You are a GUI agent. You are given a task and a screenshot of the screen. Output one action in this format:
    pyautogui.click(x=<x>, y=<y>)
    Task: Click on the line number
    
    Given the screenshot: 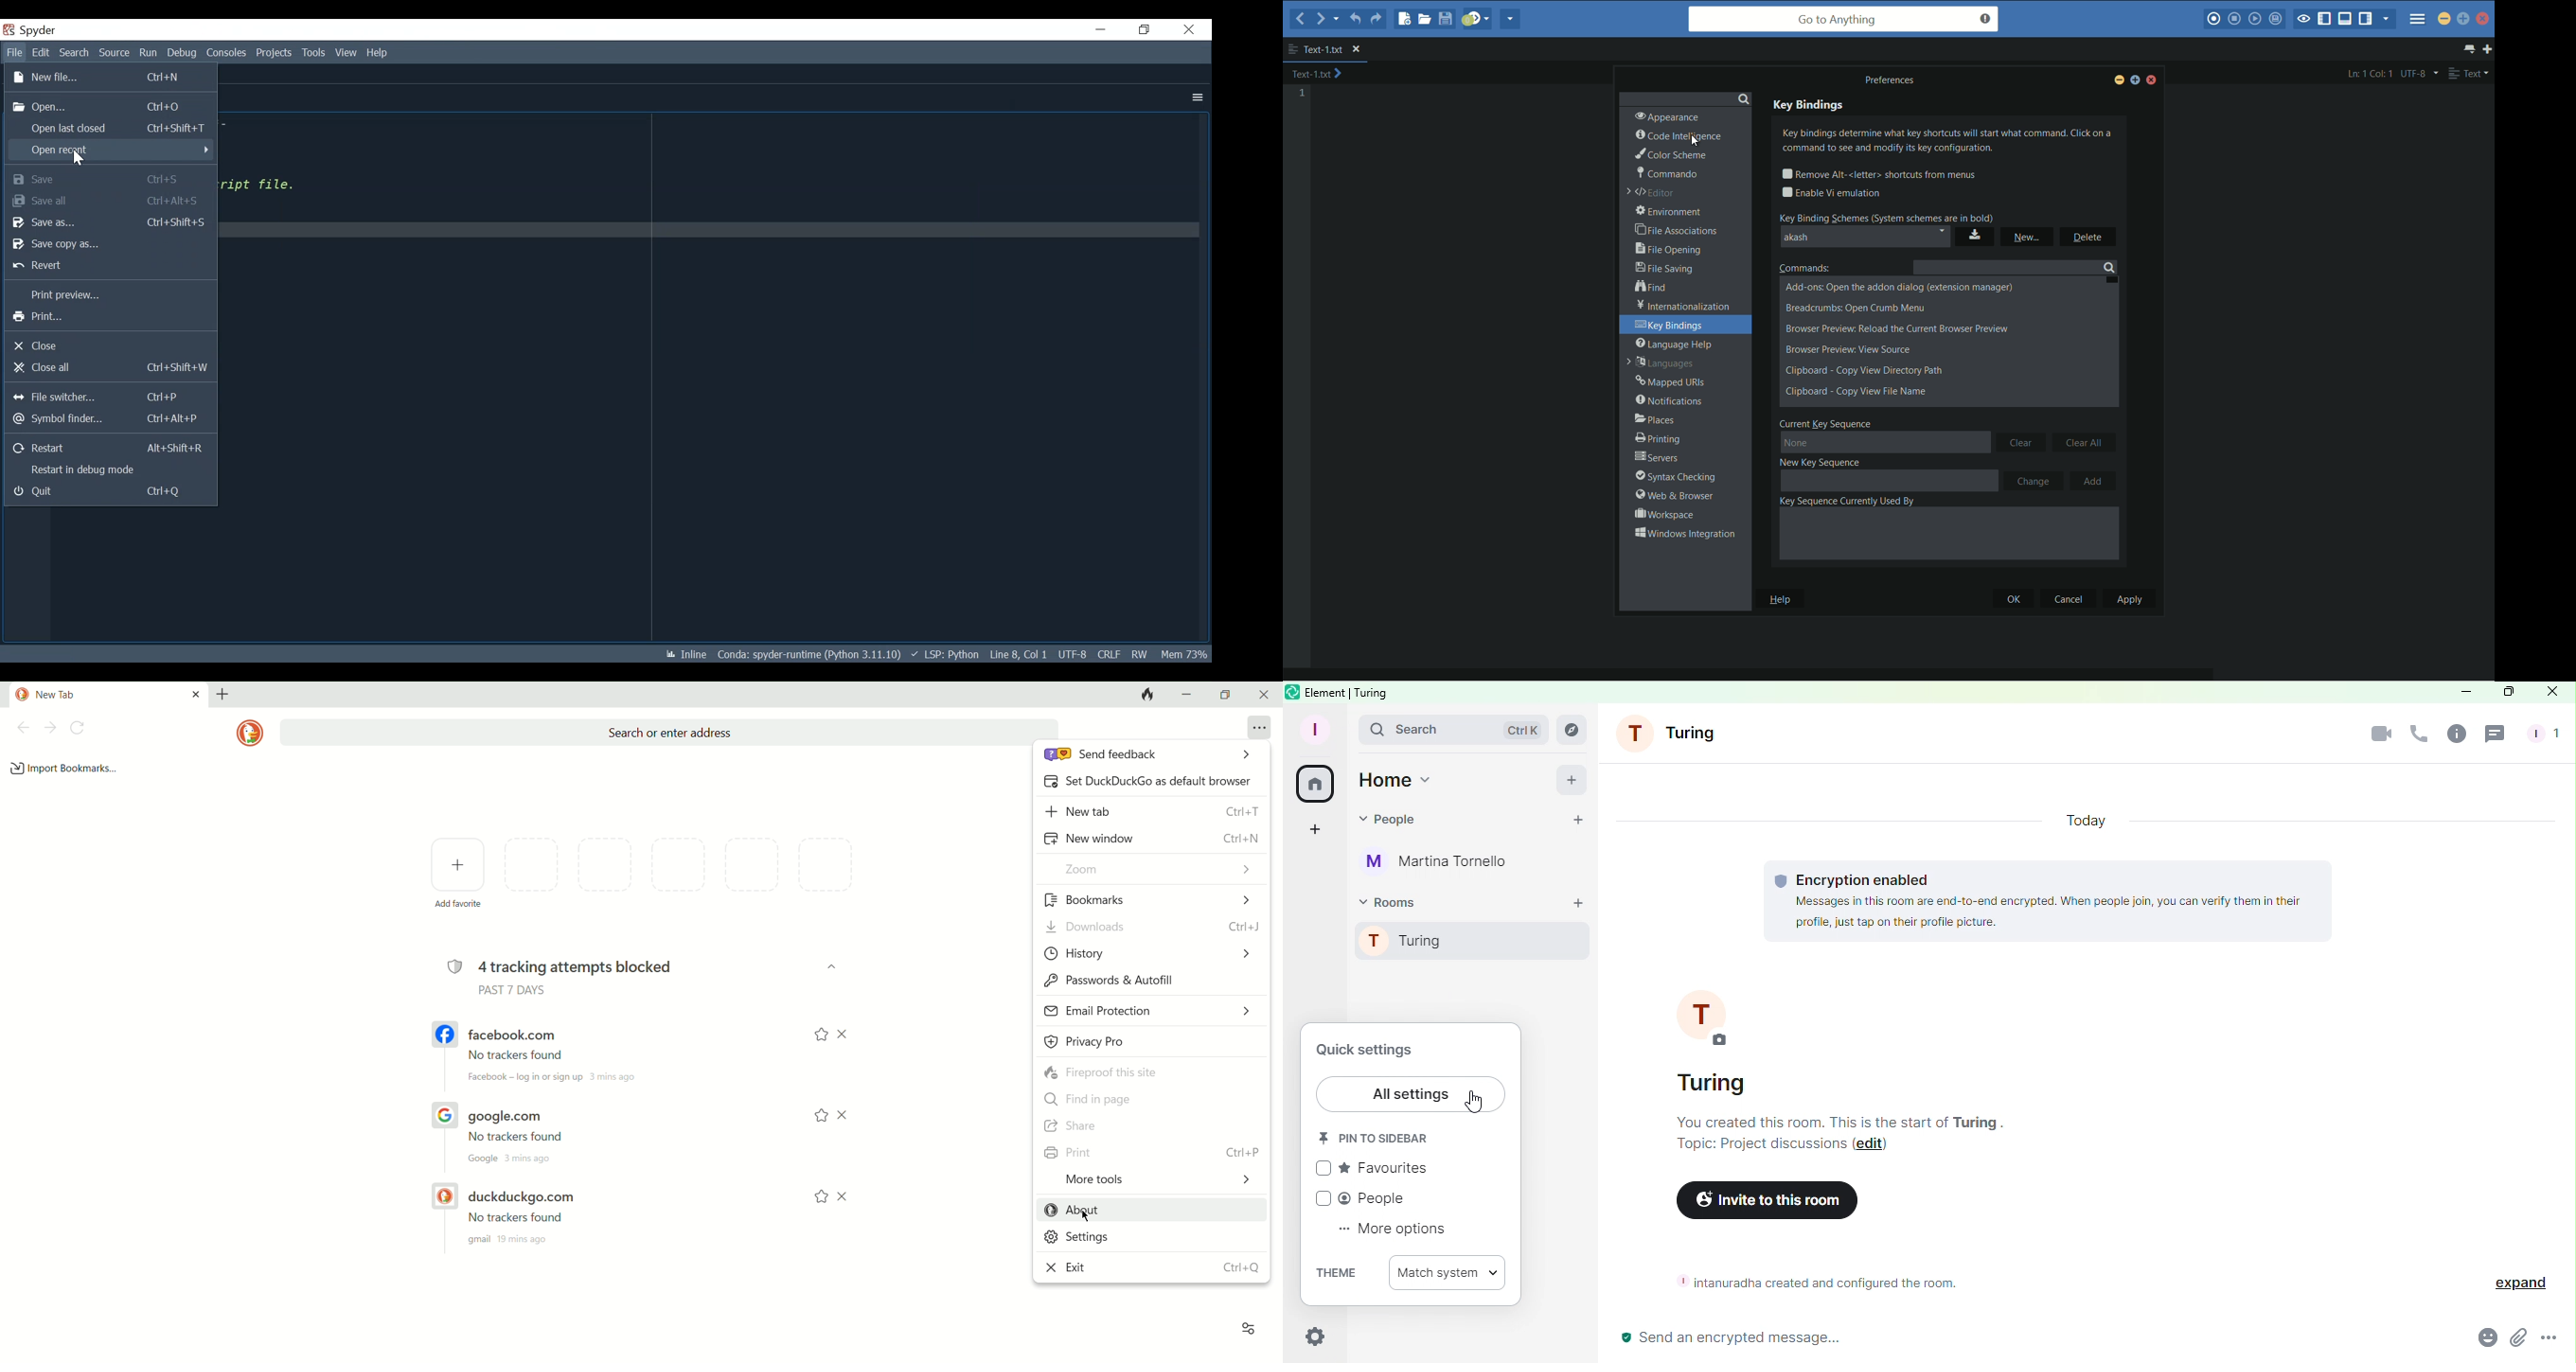 What is the action you would take?
    pyautogui.click(x=1302, y=93)
    